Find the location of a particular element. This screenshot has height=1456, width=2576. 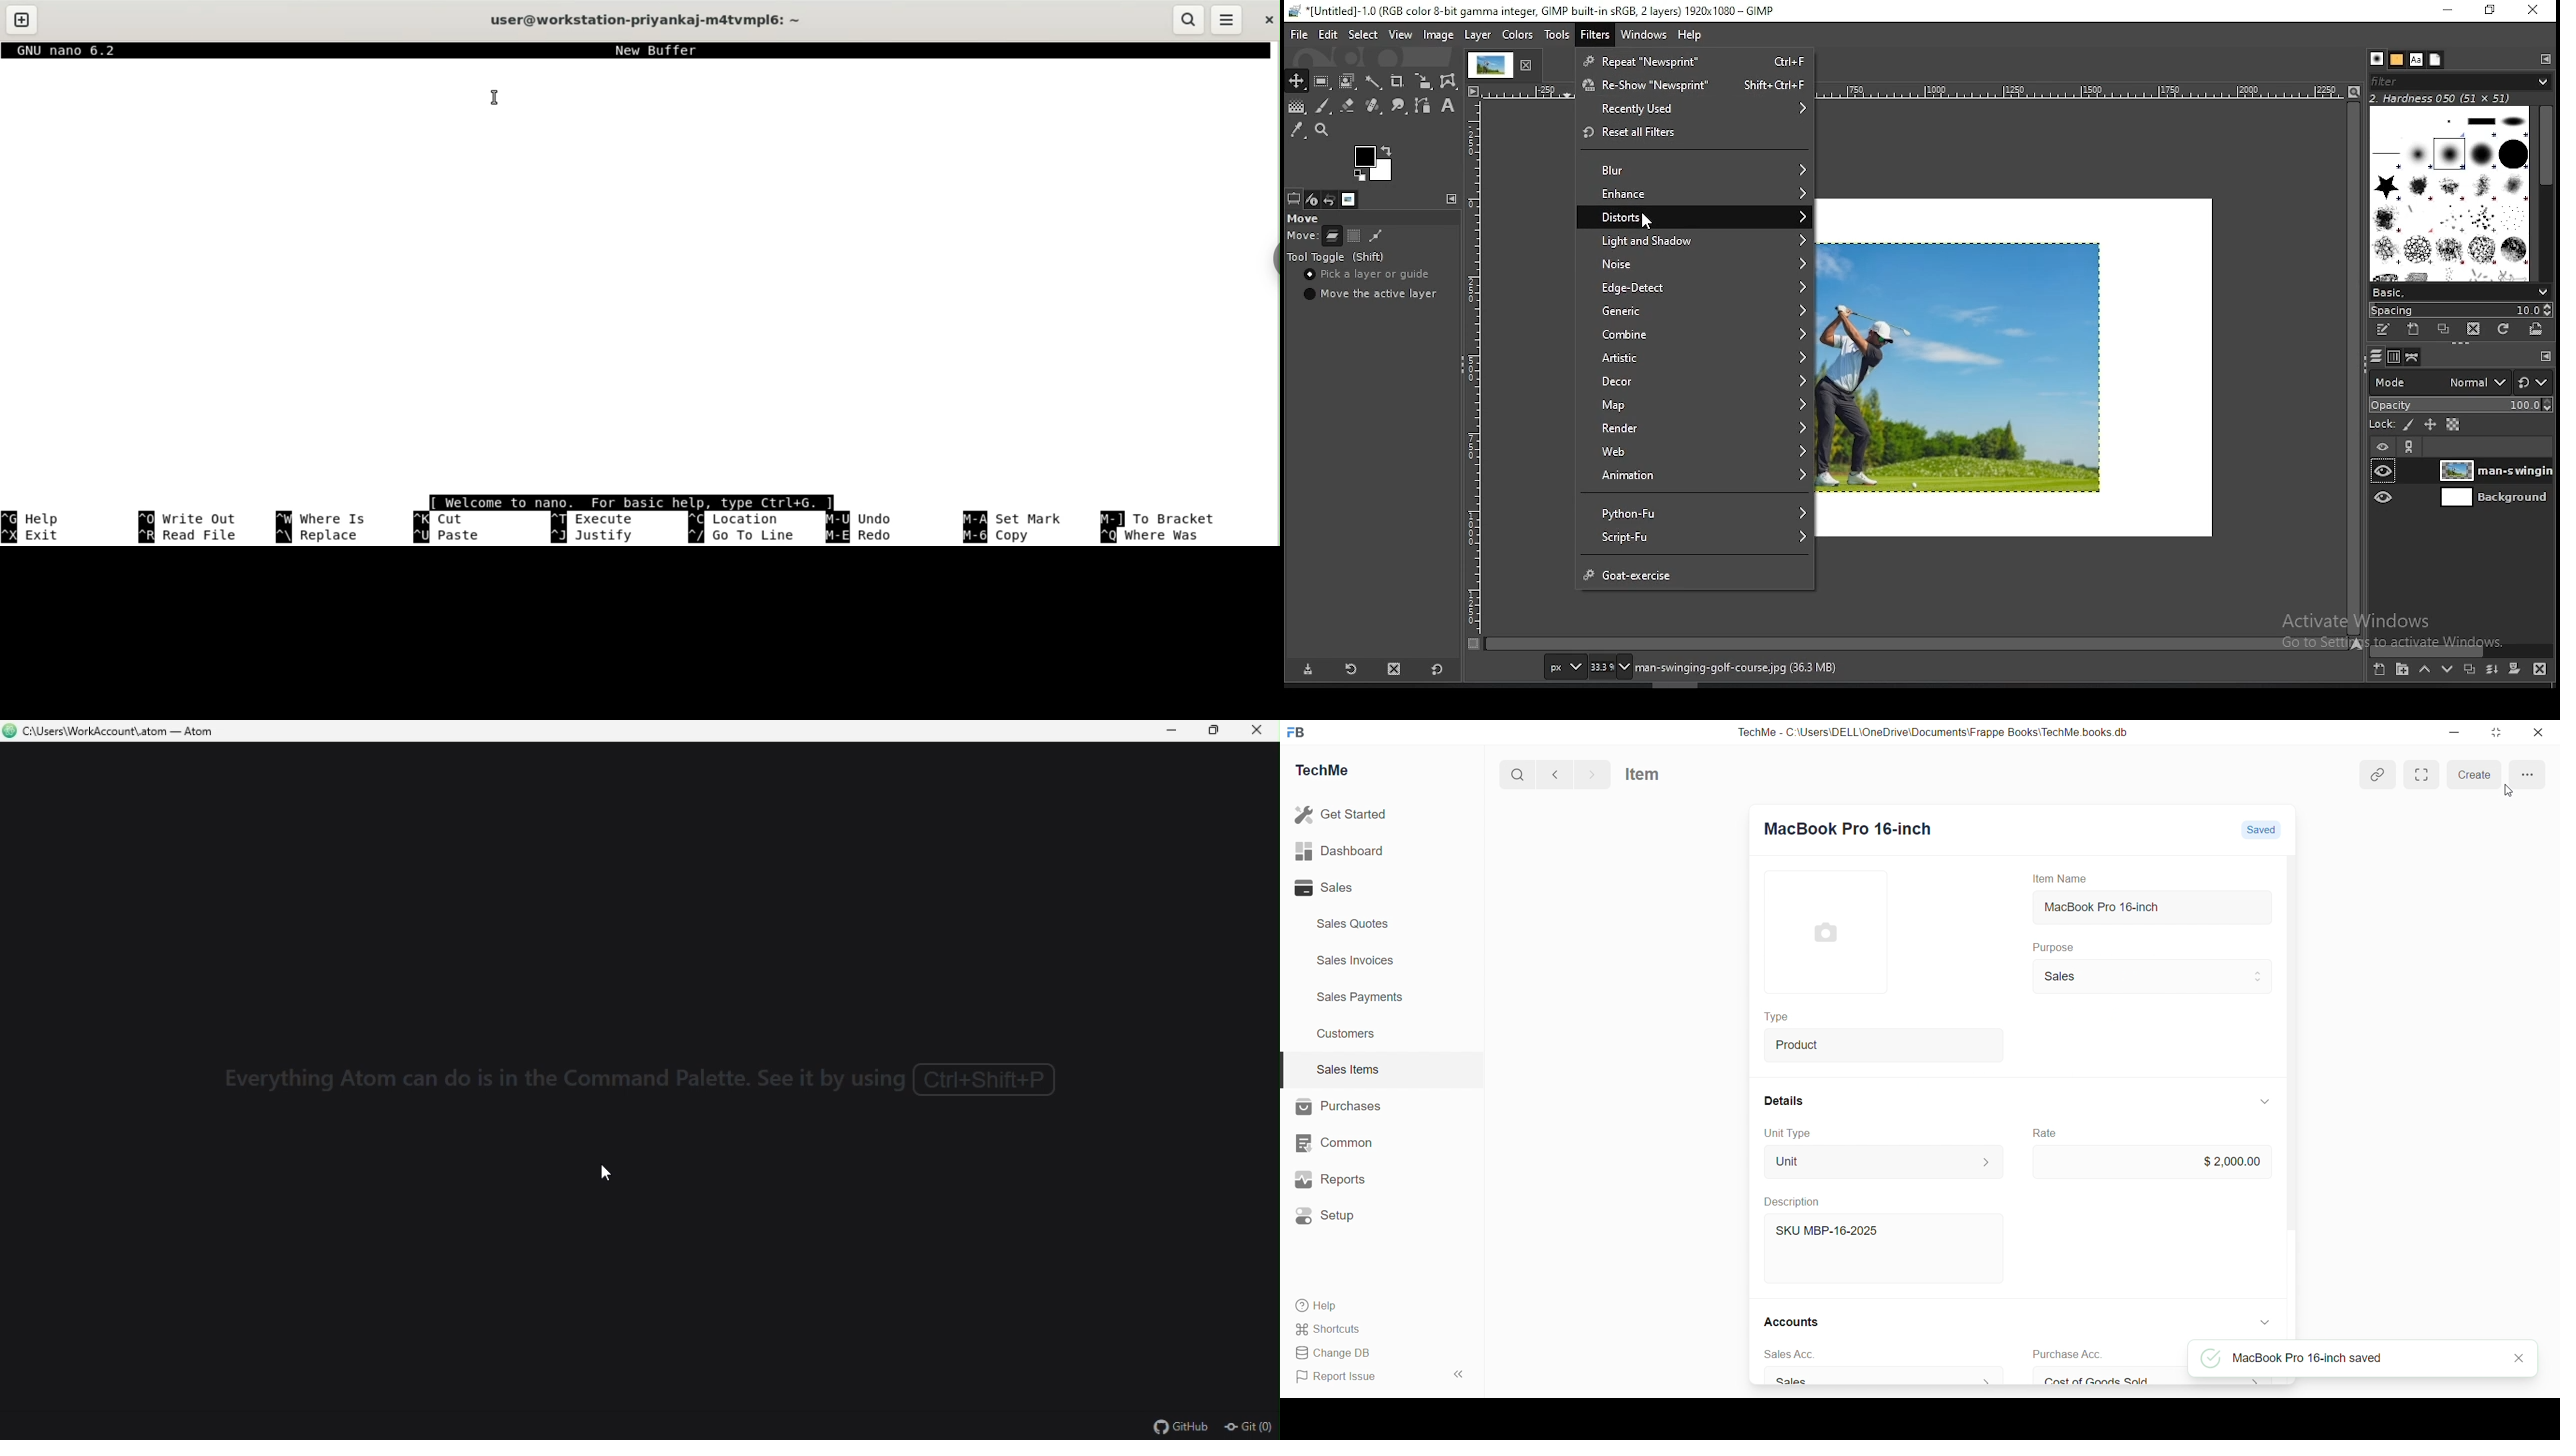

device status is located at coordinates (1312, 199).